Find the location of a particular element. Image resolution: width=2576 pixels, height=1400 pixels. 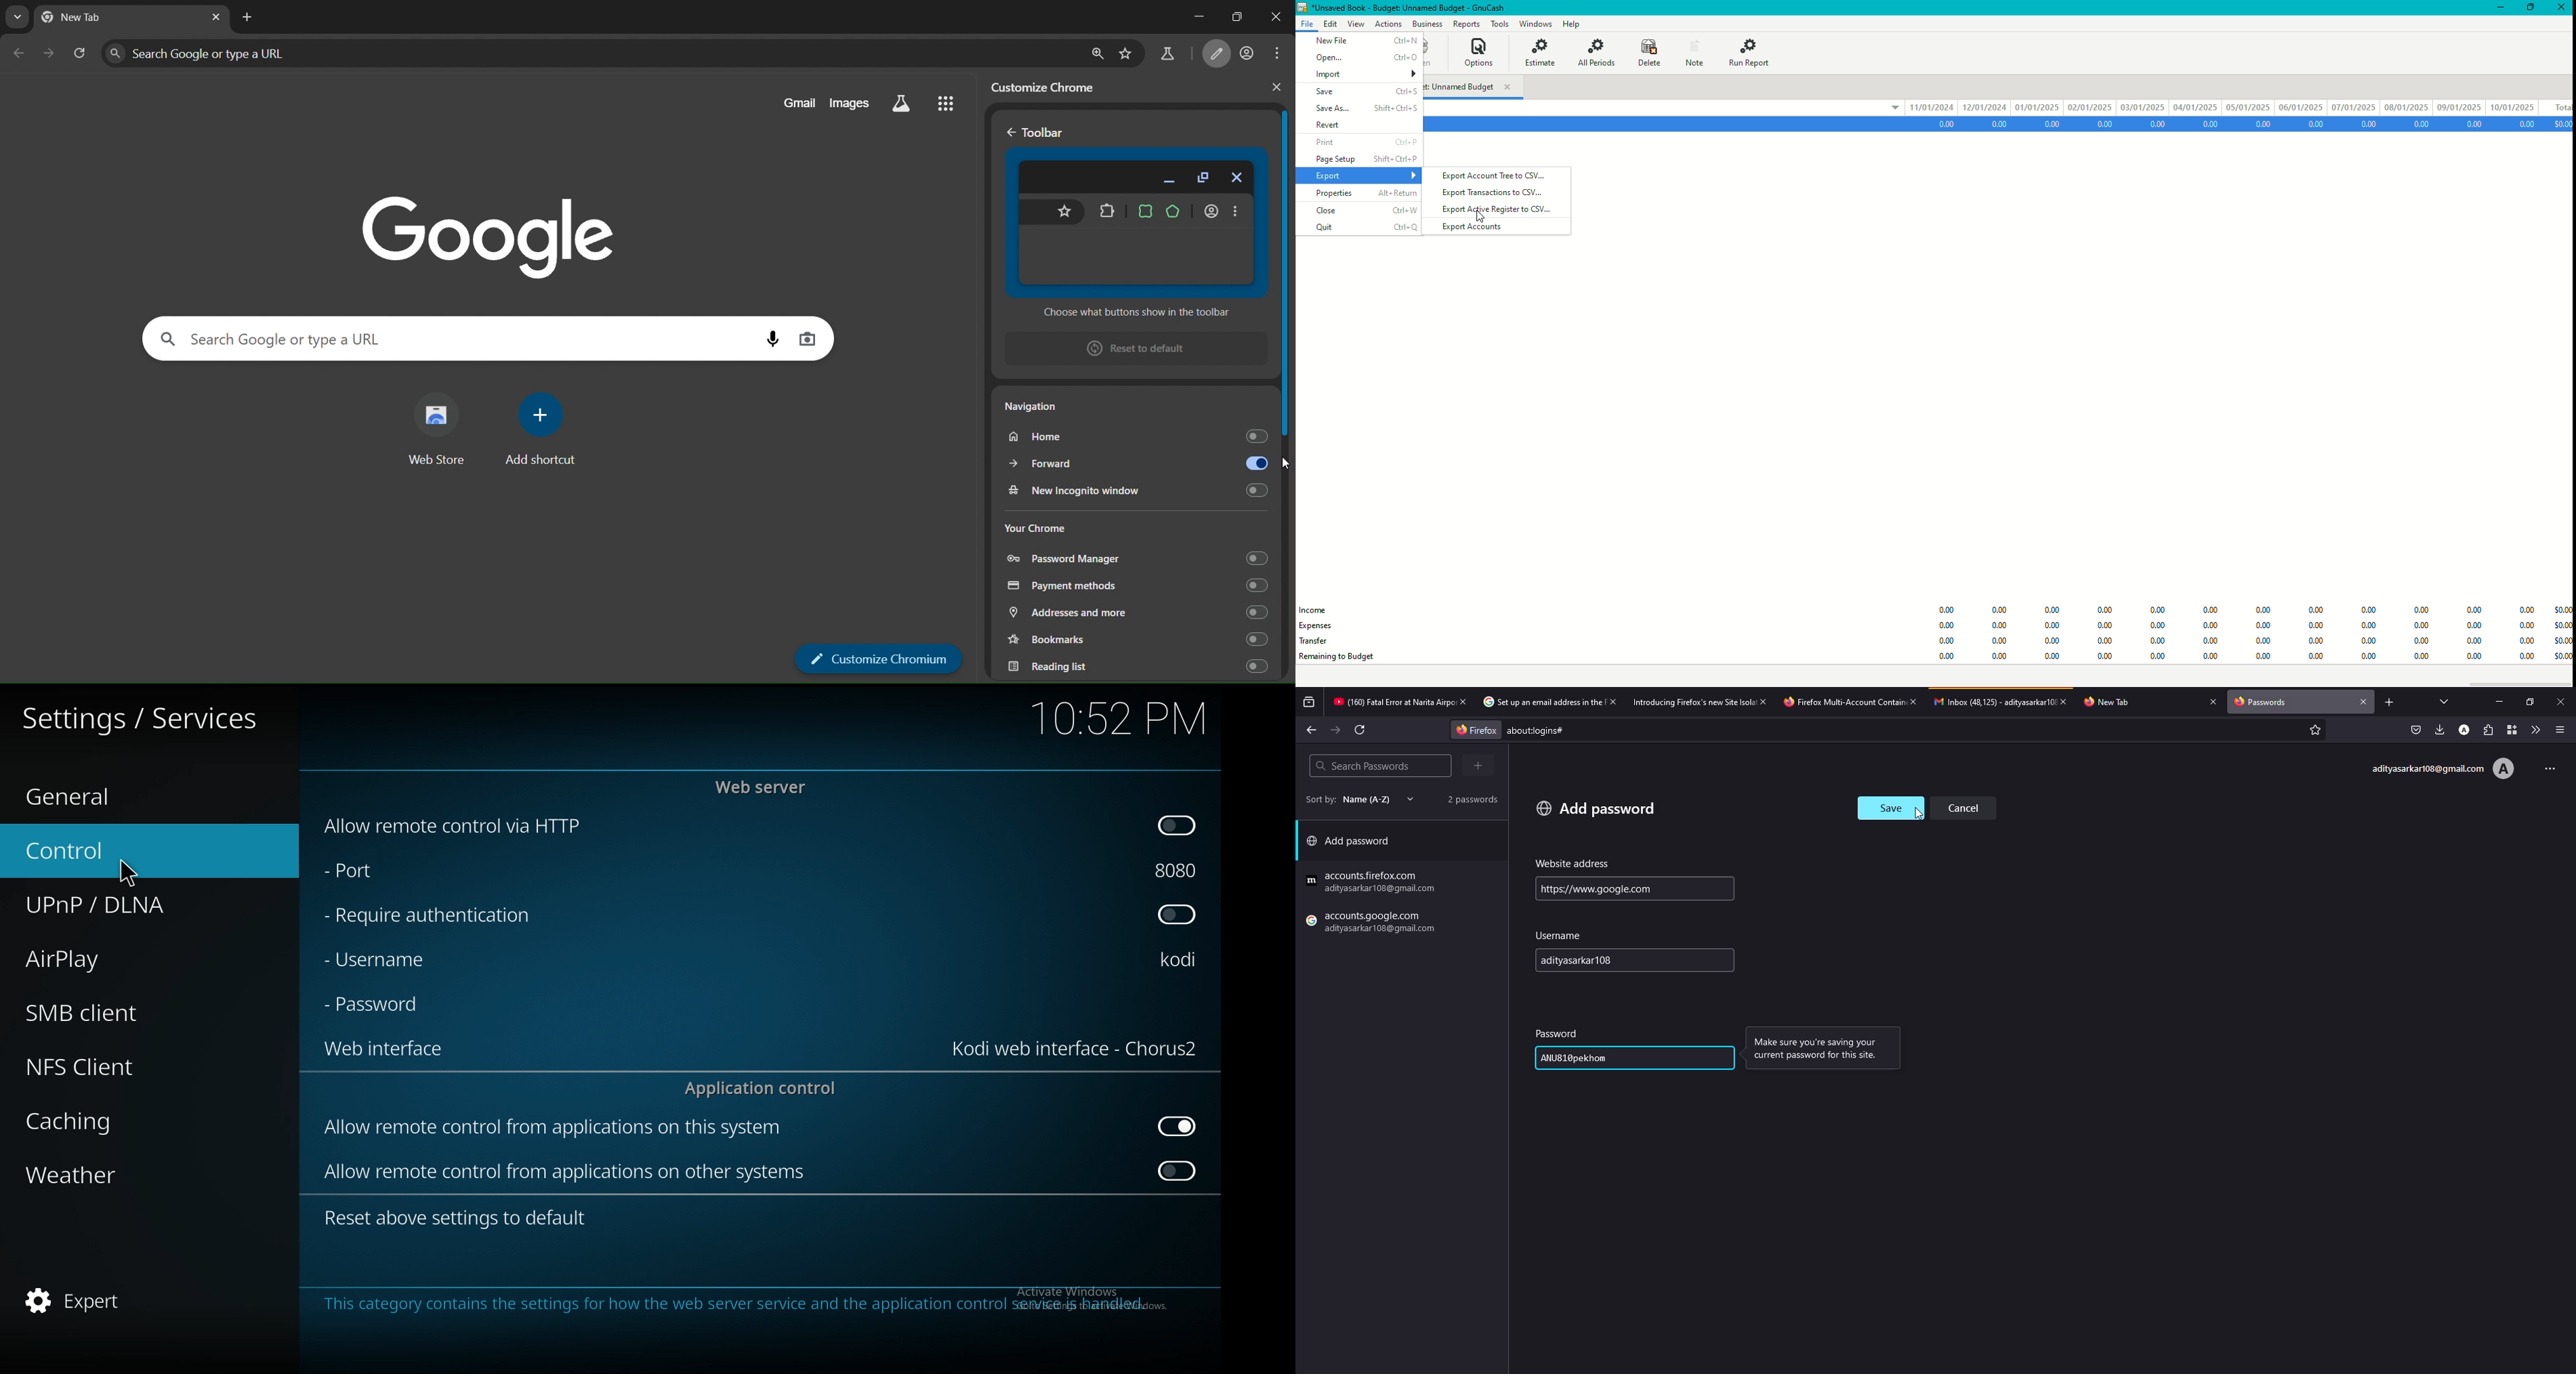

View is located at coordinates (1354, 22).